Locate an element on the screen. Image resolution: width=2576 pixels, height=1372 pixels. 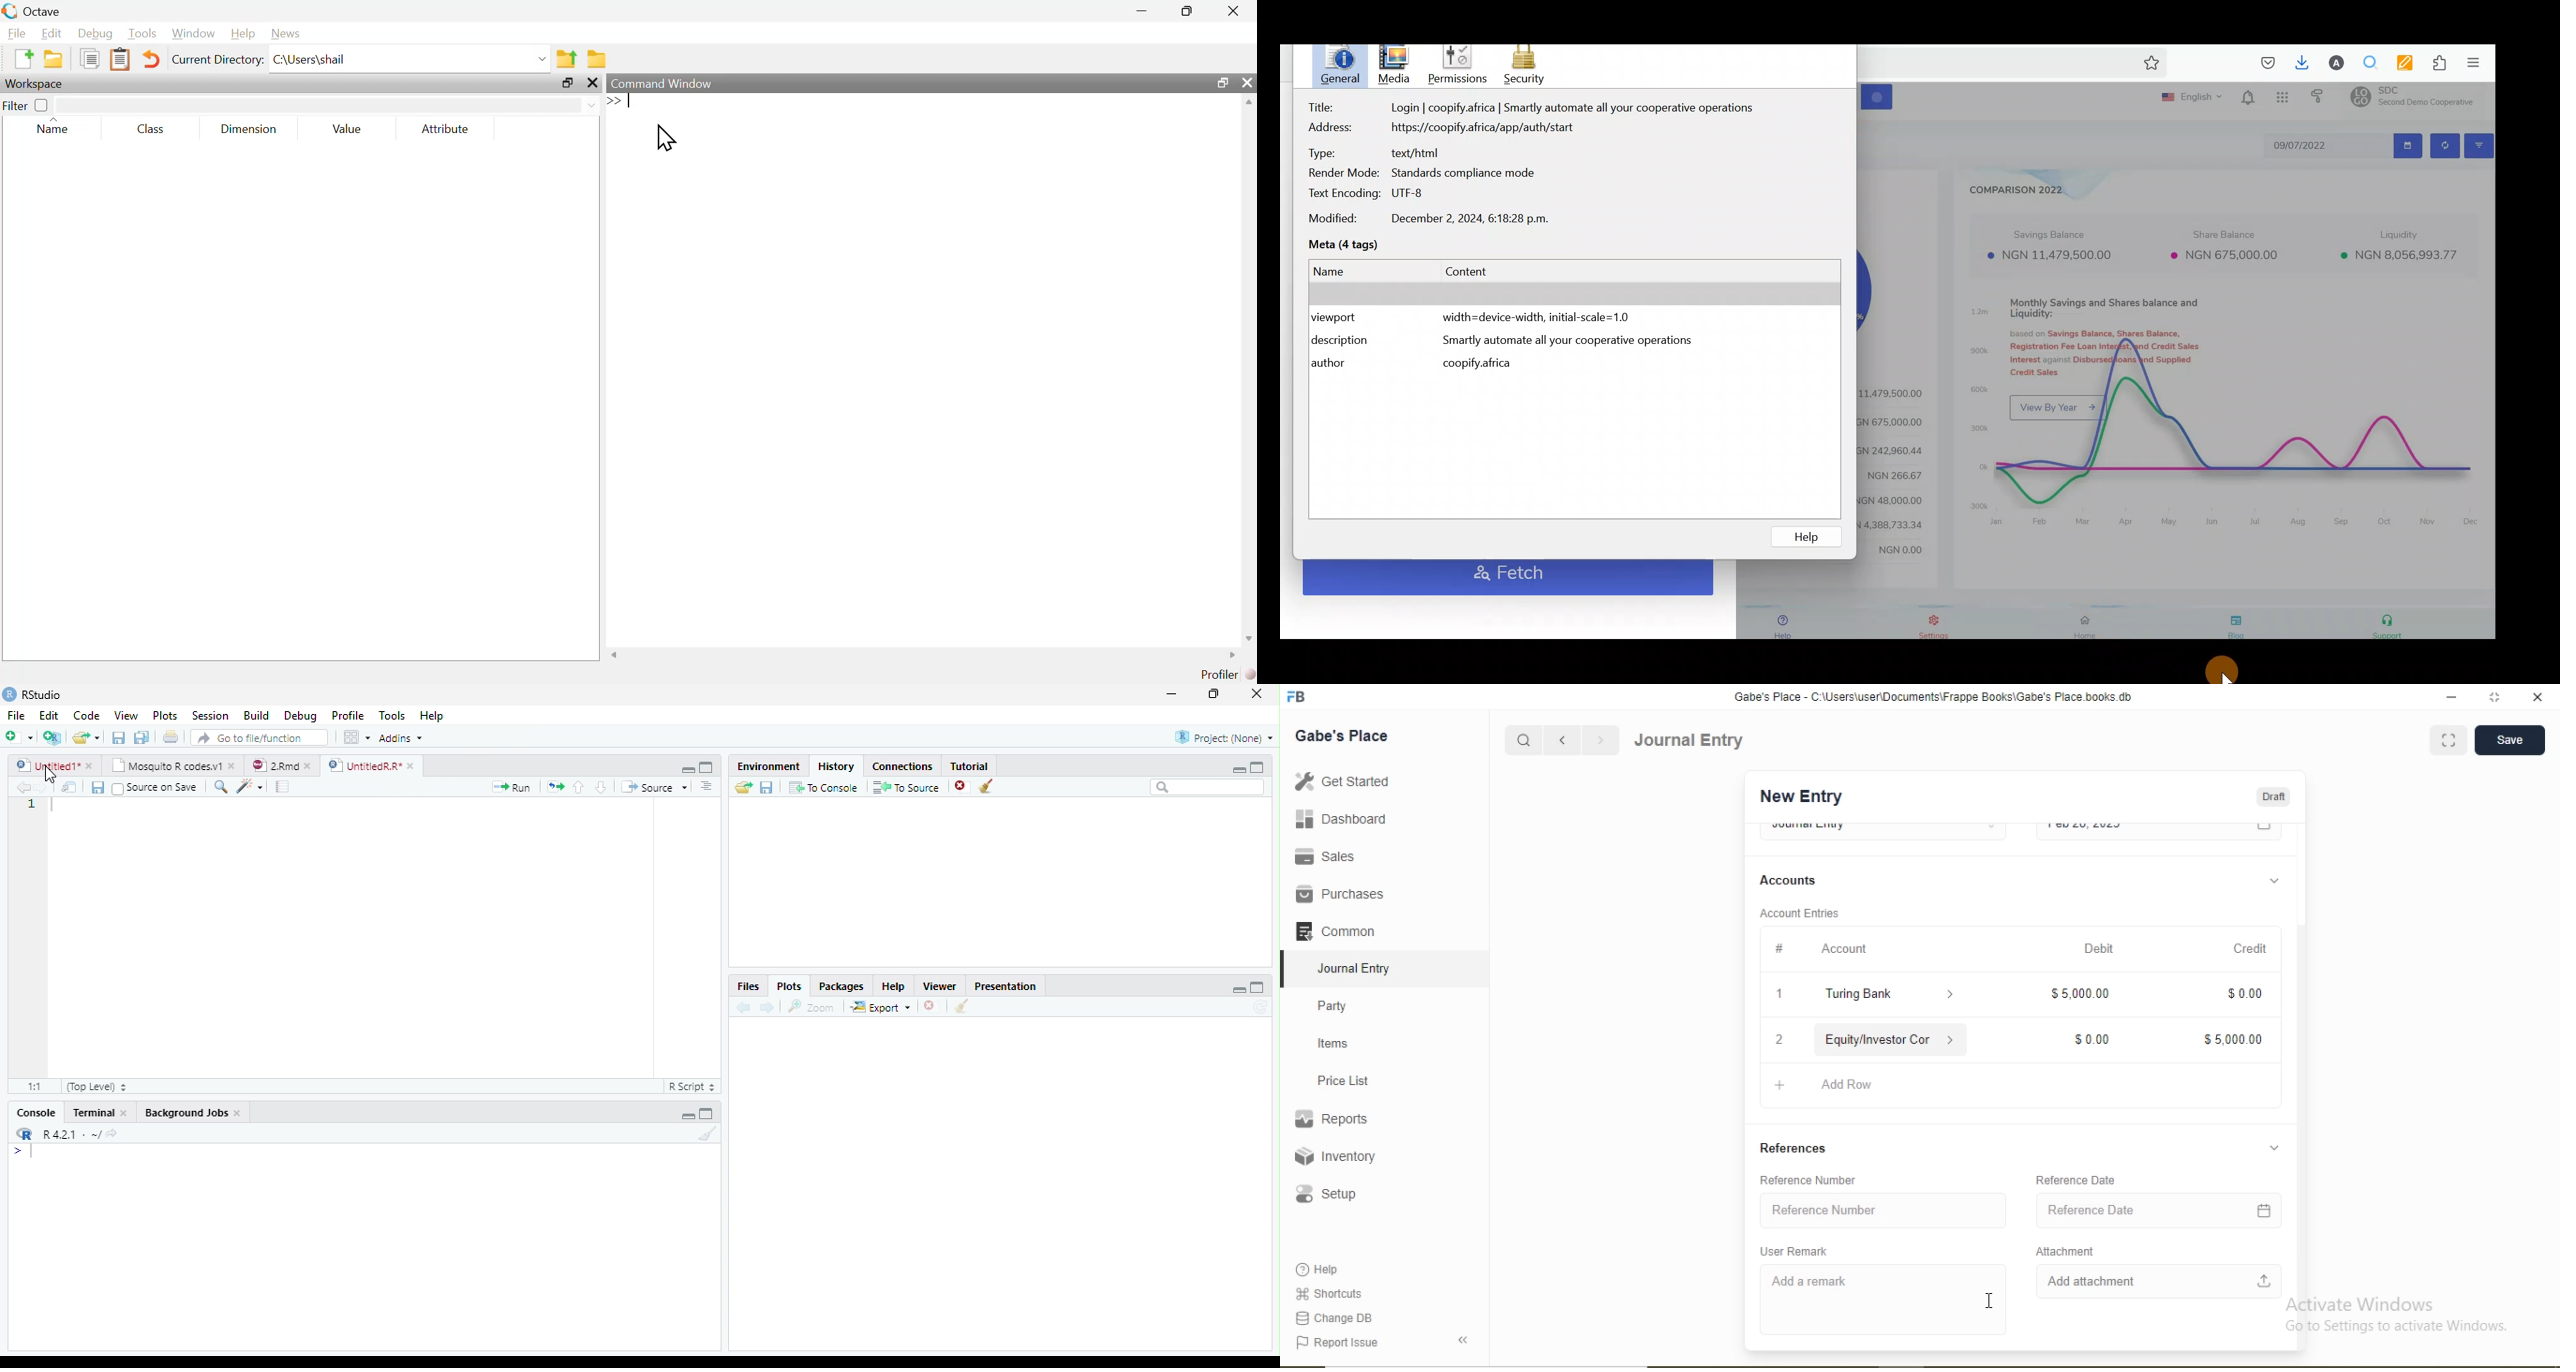
Save to pocket is located at coordinates (2263, 63).